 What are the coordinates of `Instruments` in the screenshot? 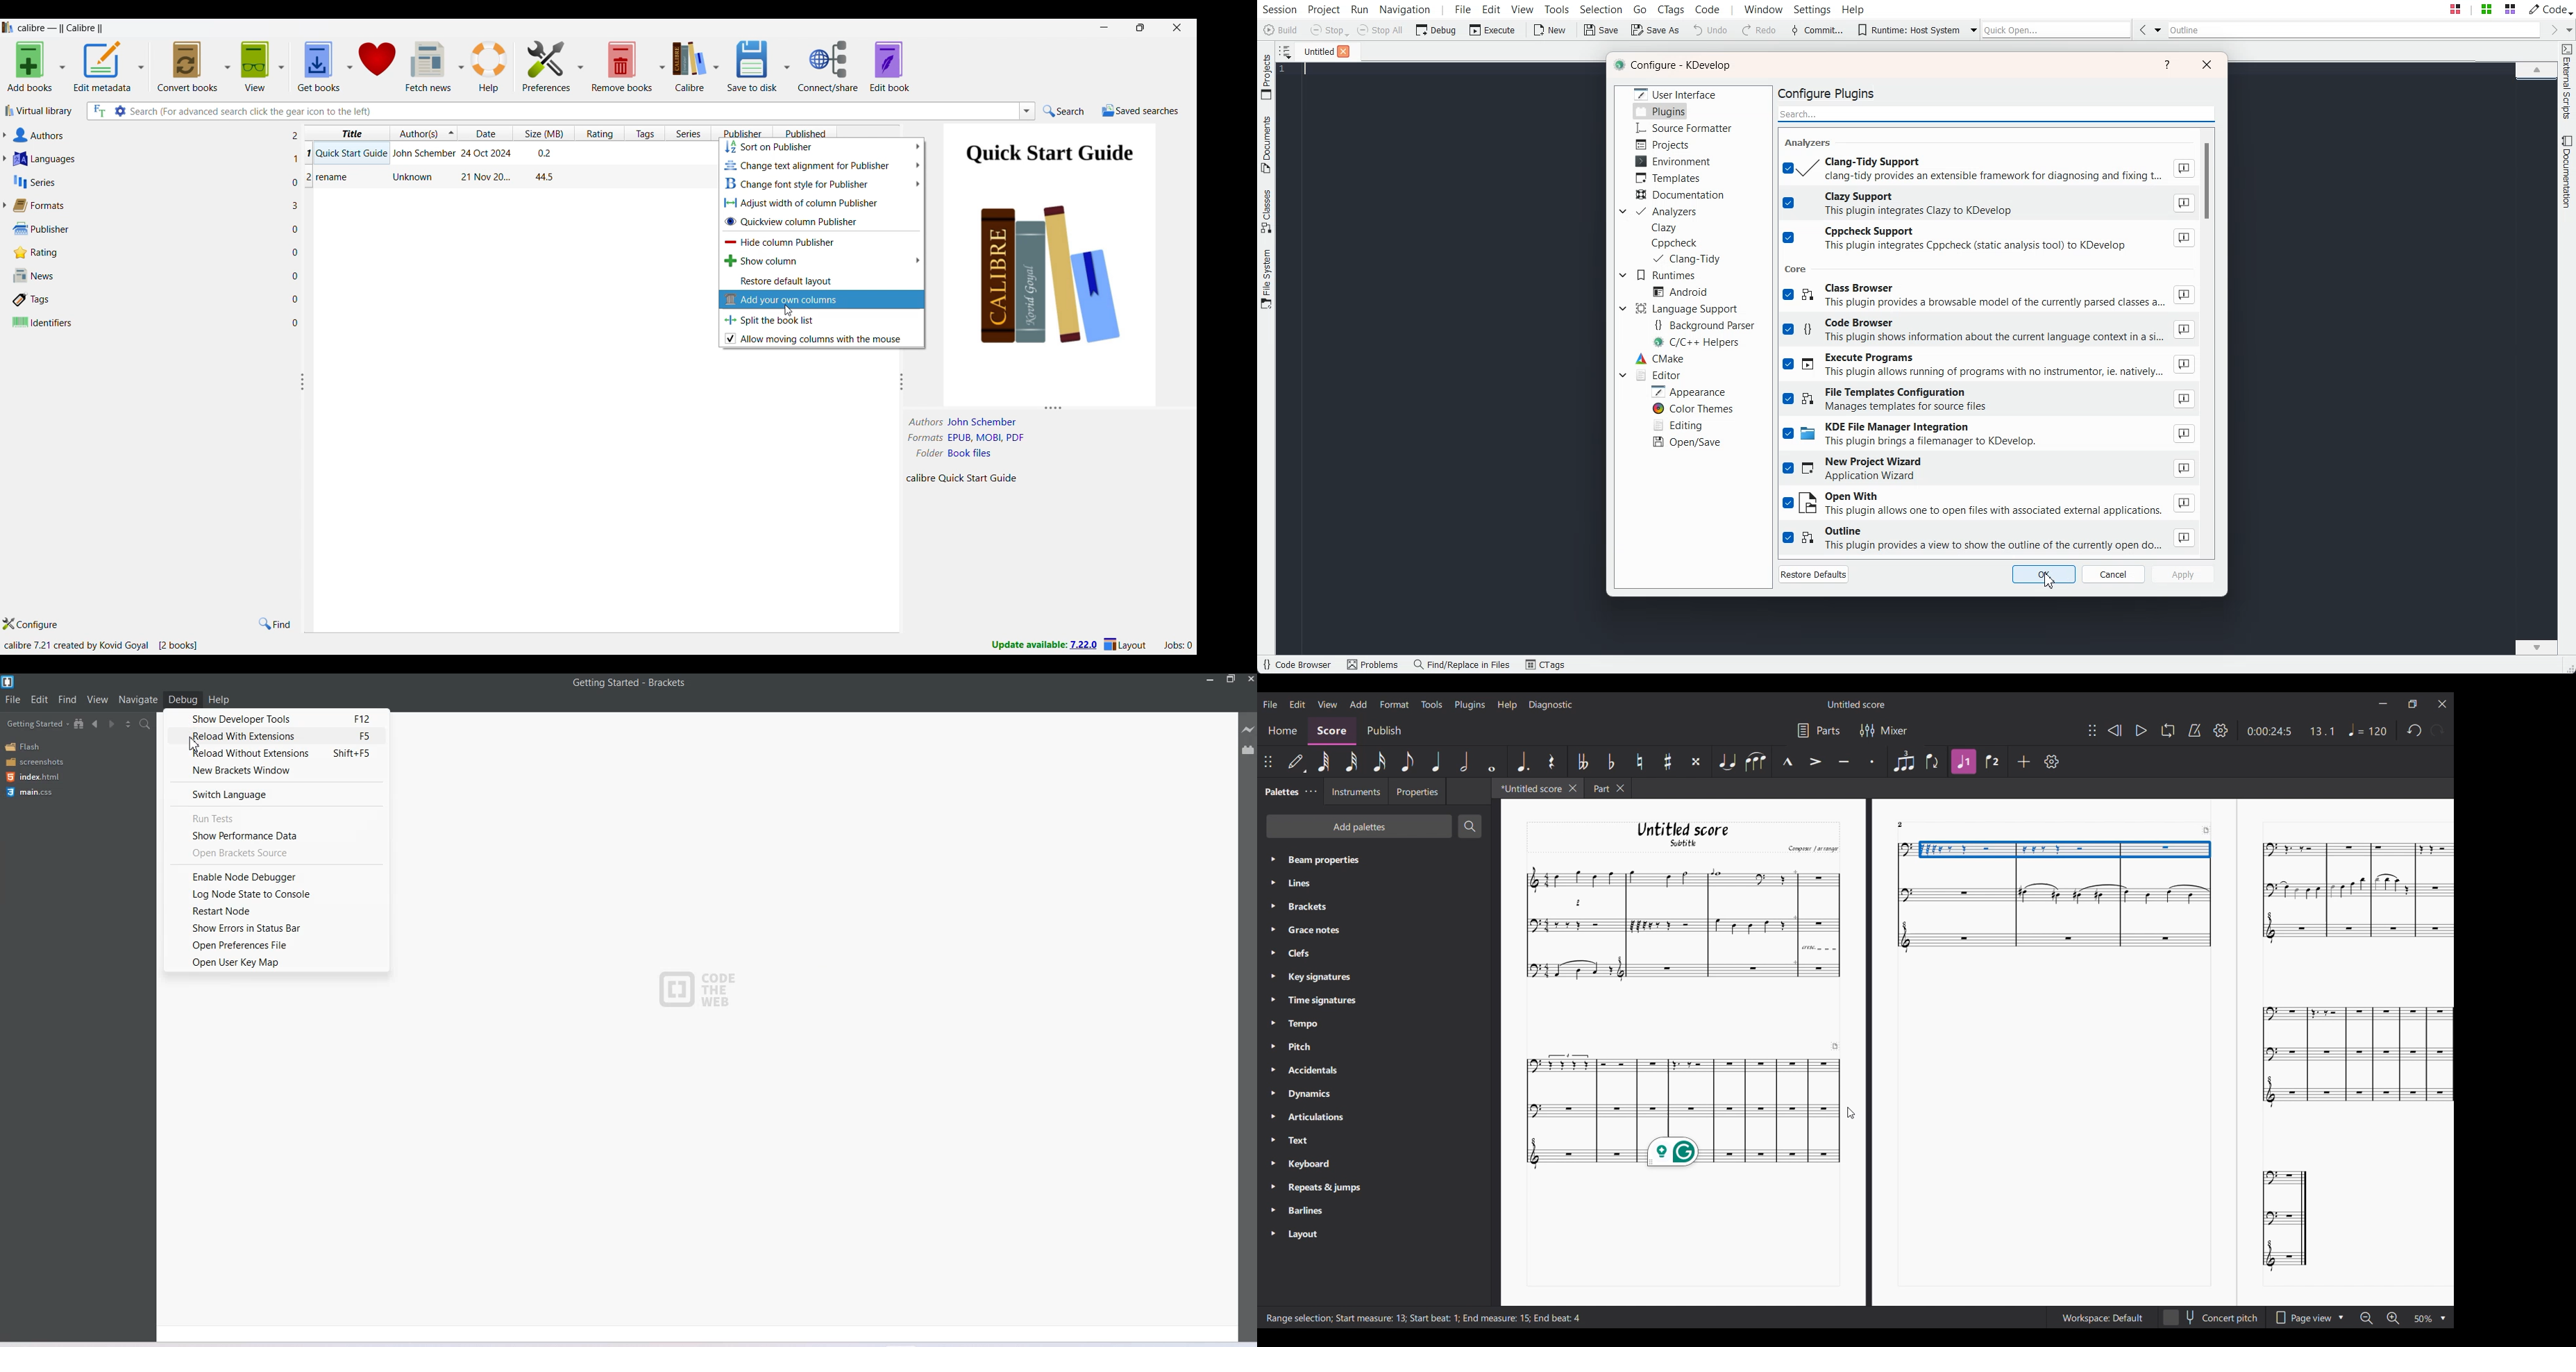 It's located at (1352, 791).